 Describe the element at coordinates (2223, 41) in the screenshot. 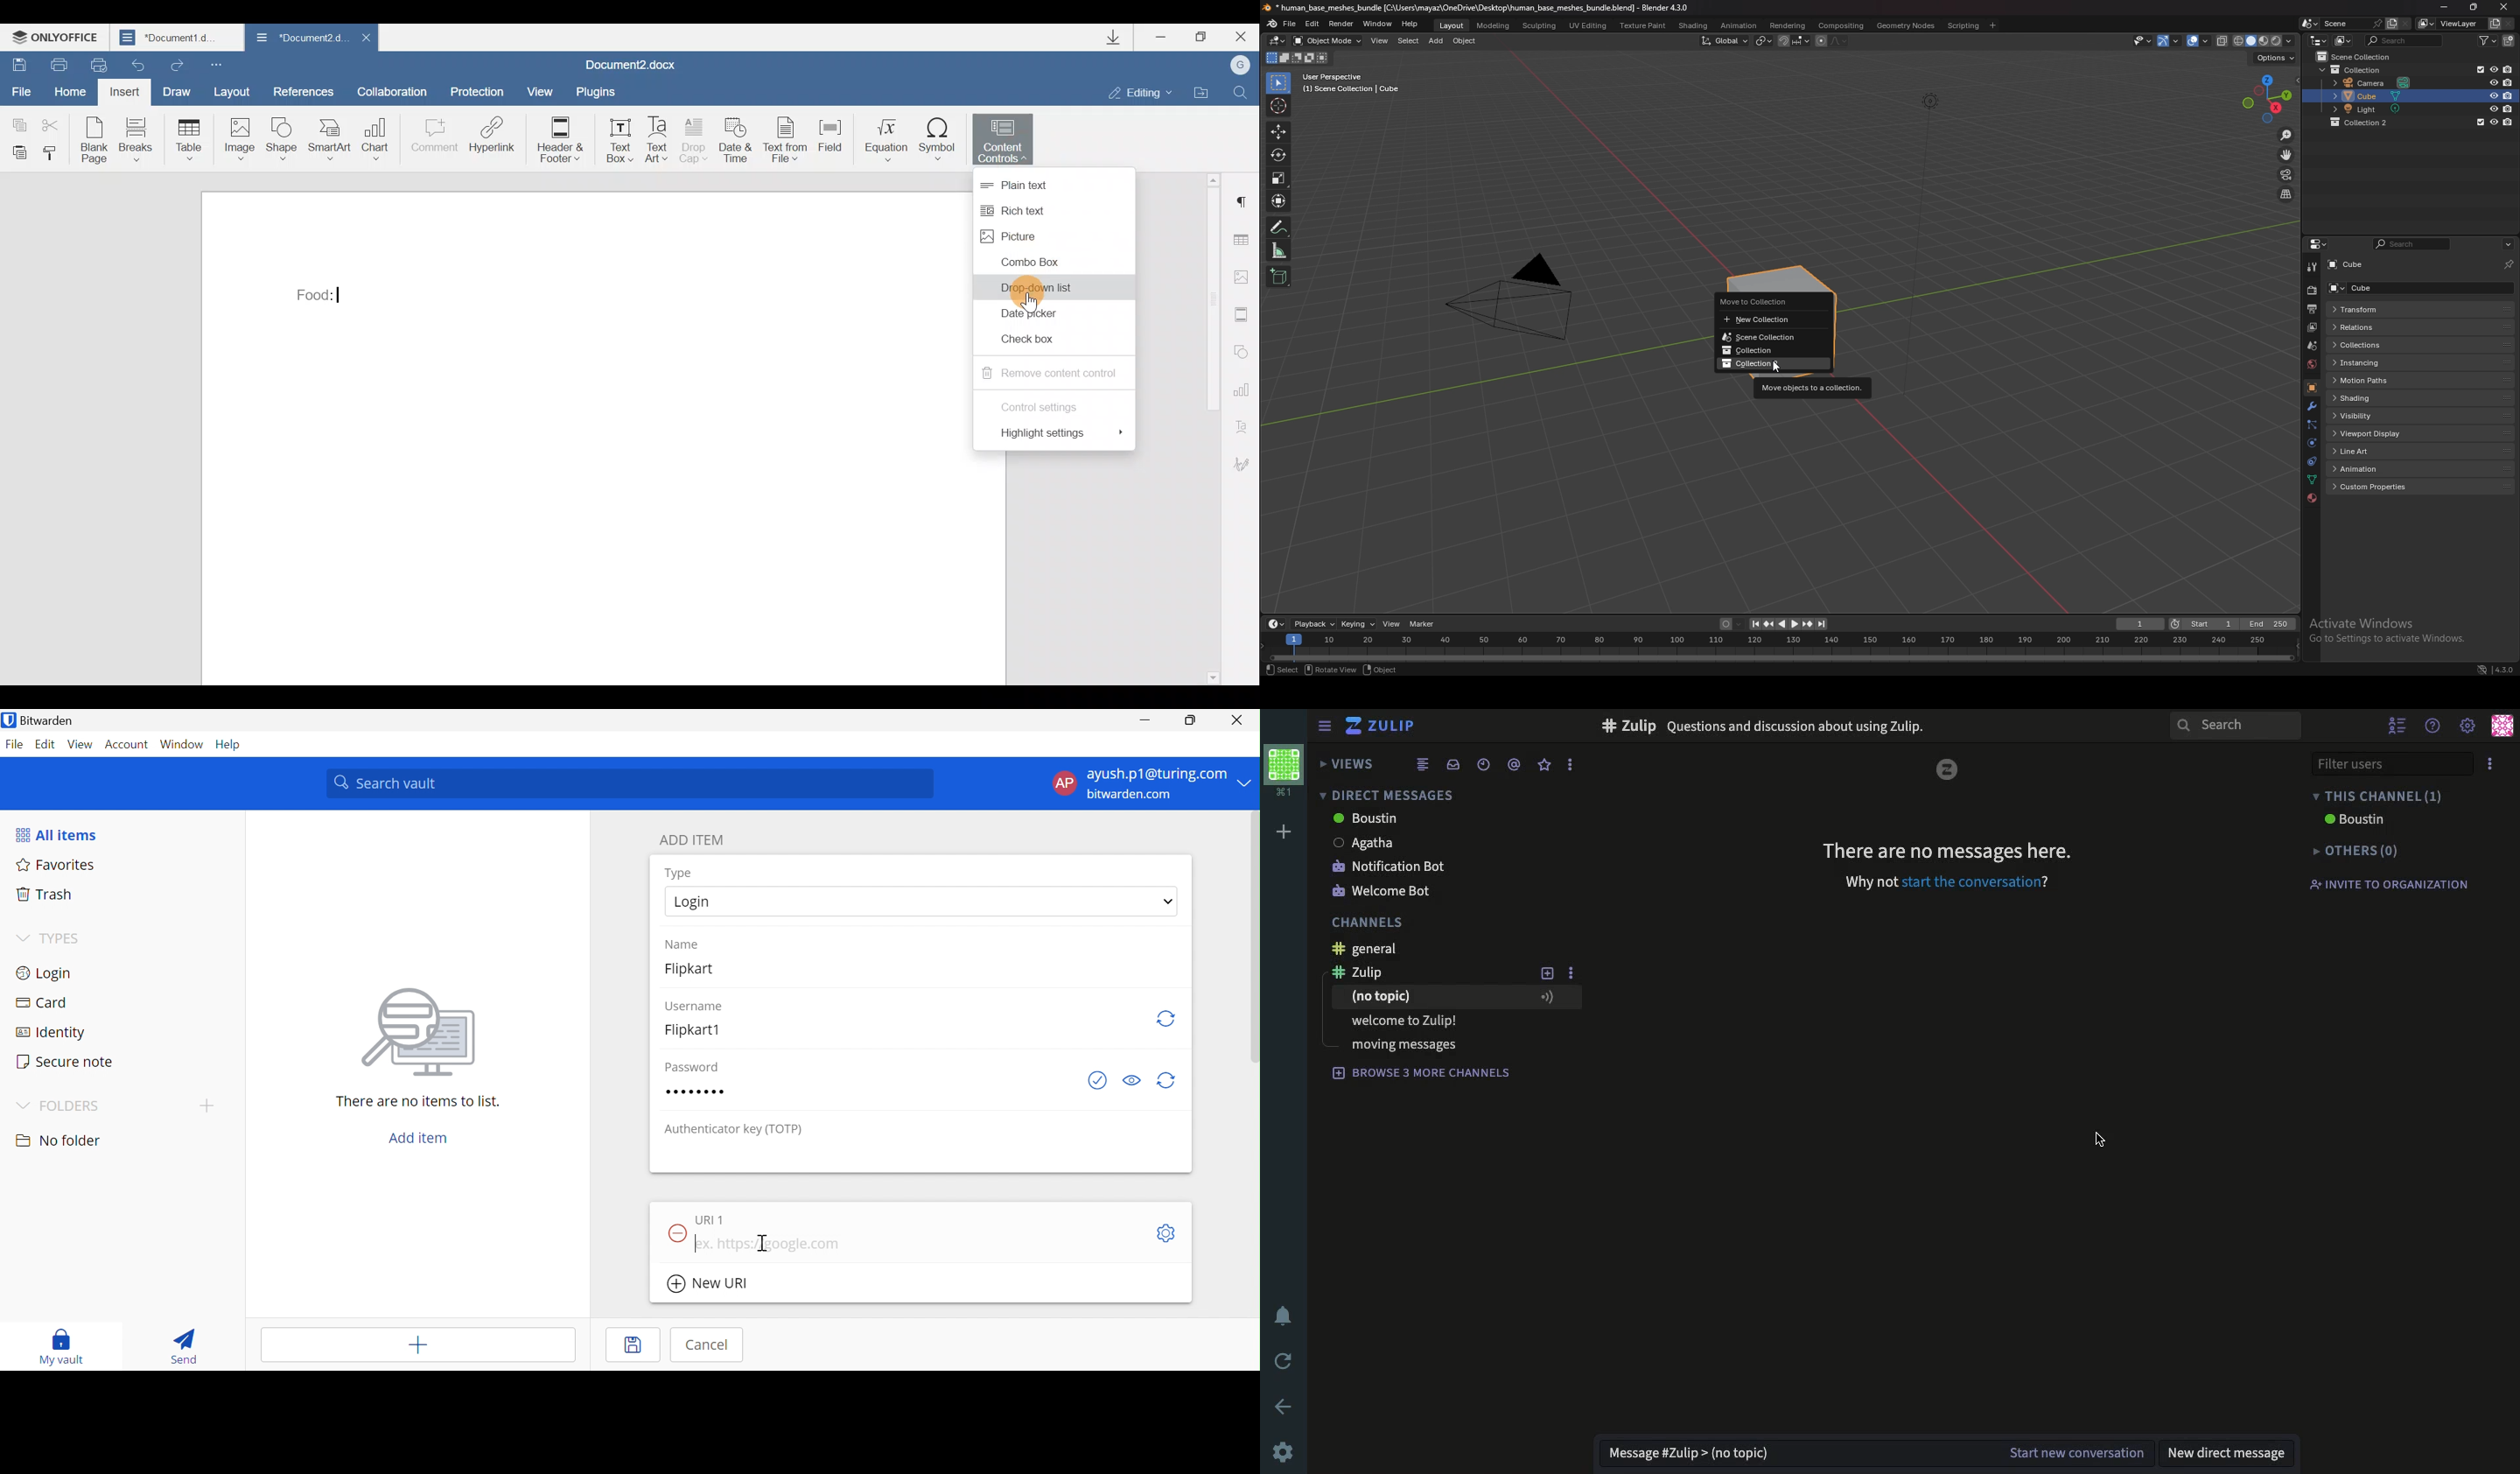

I see `toggle xray` at that location.